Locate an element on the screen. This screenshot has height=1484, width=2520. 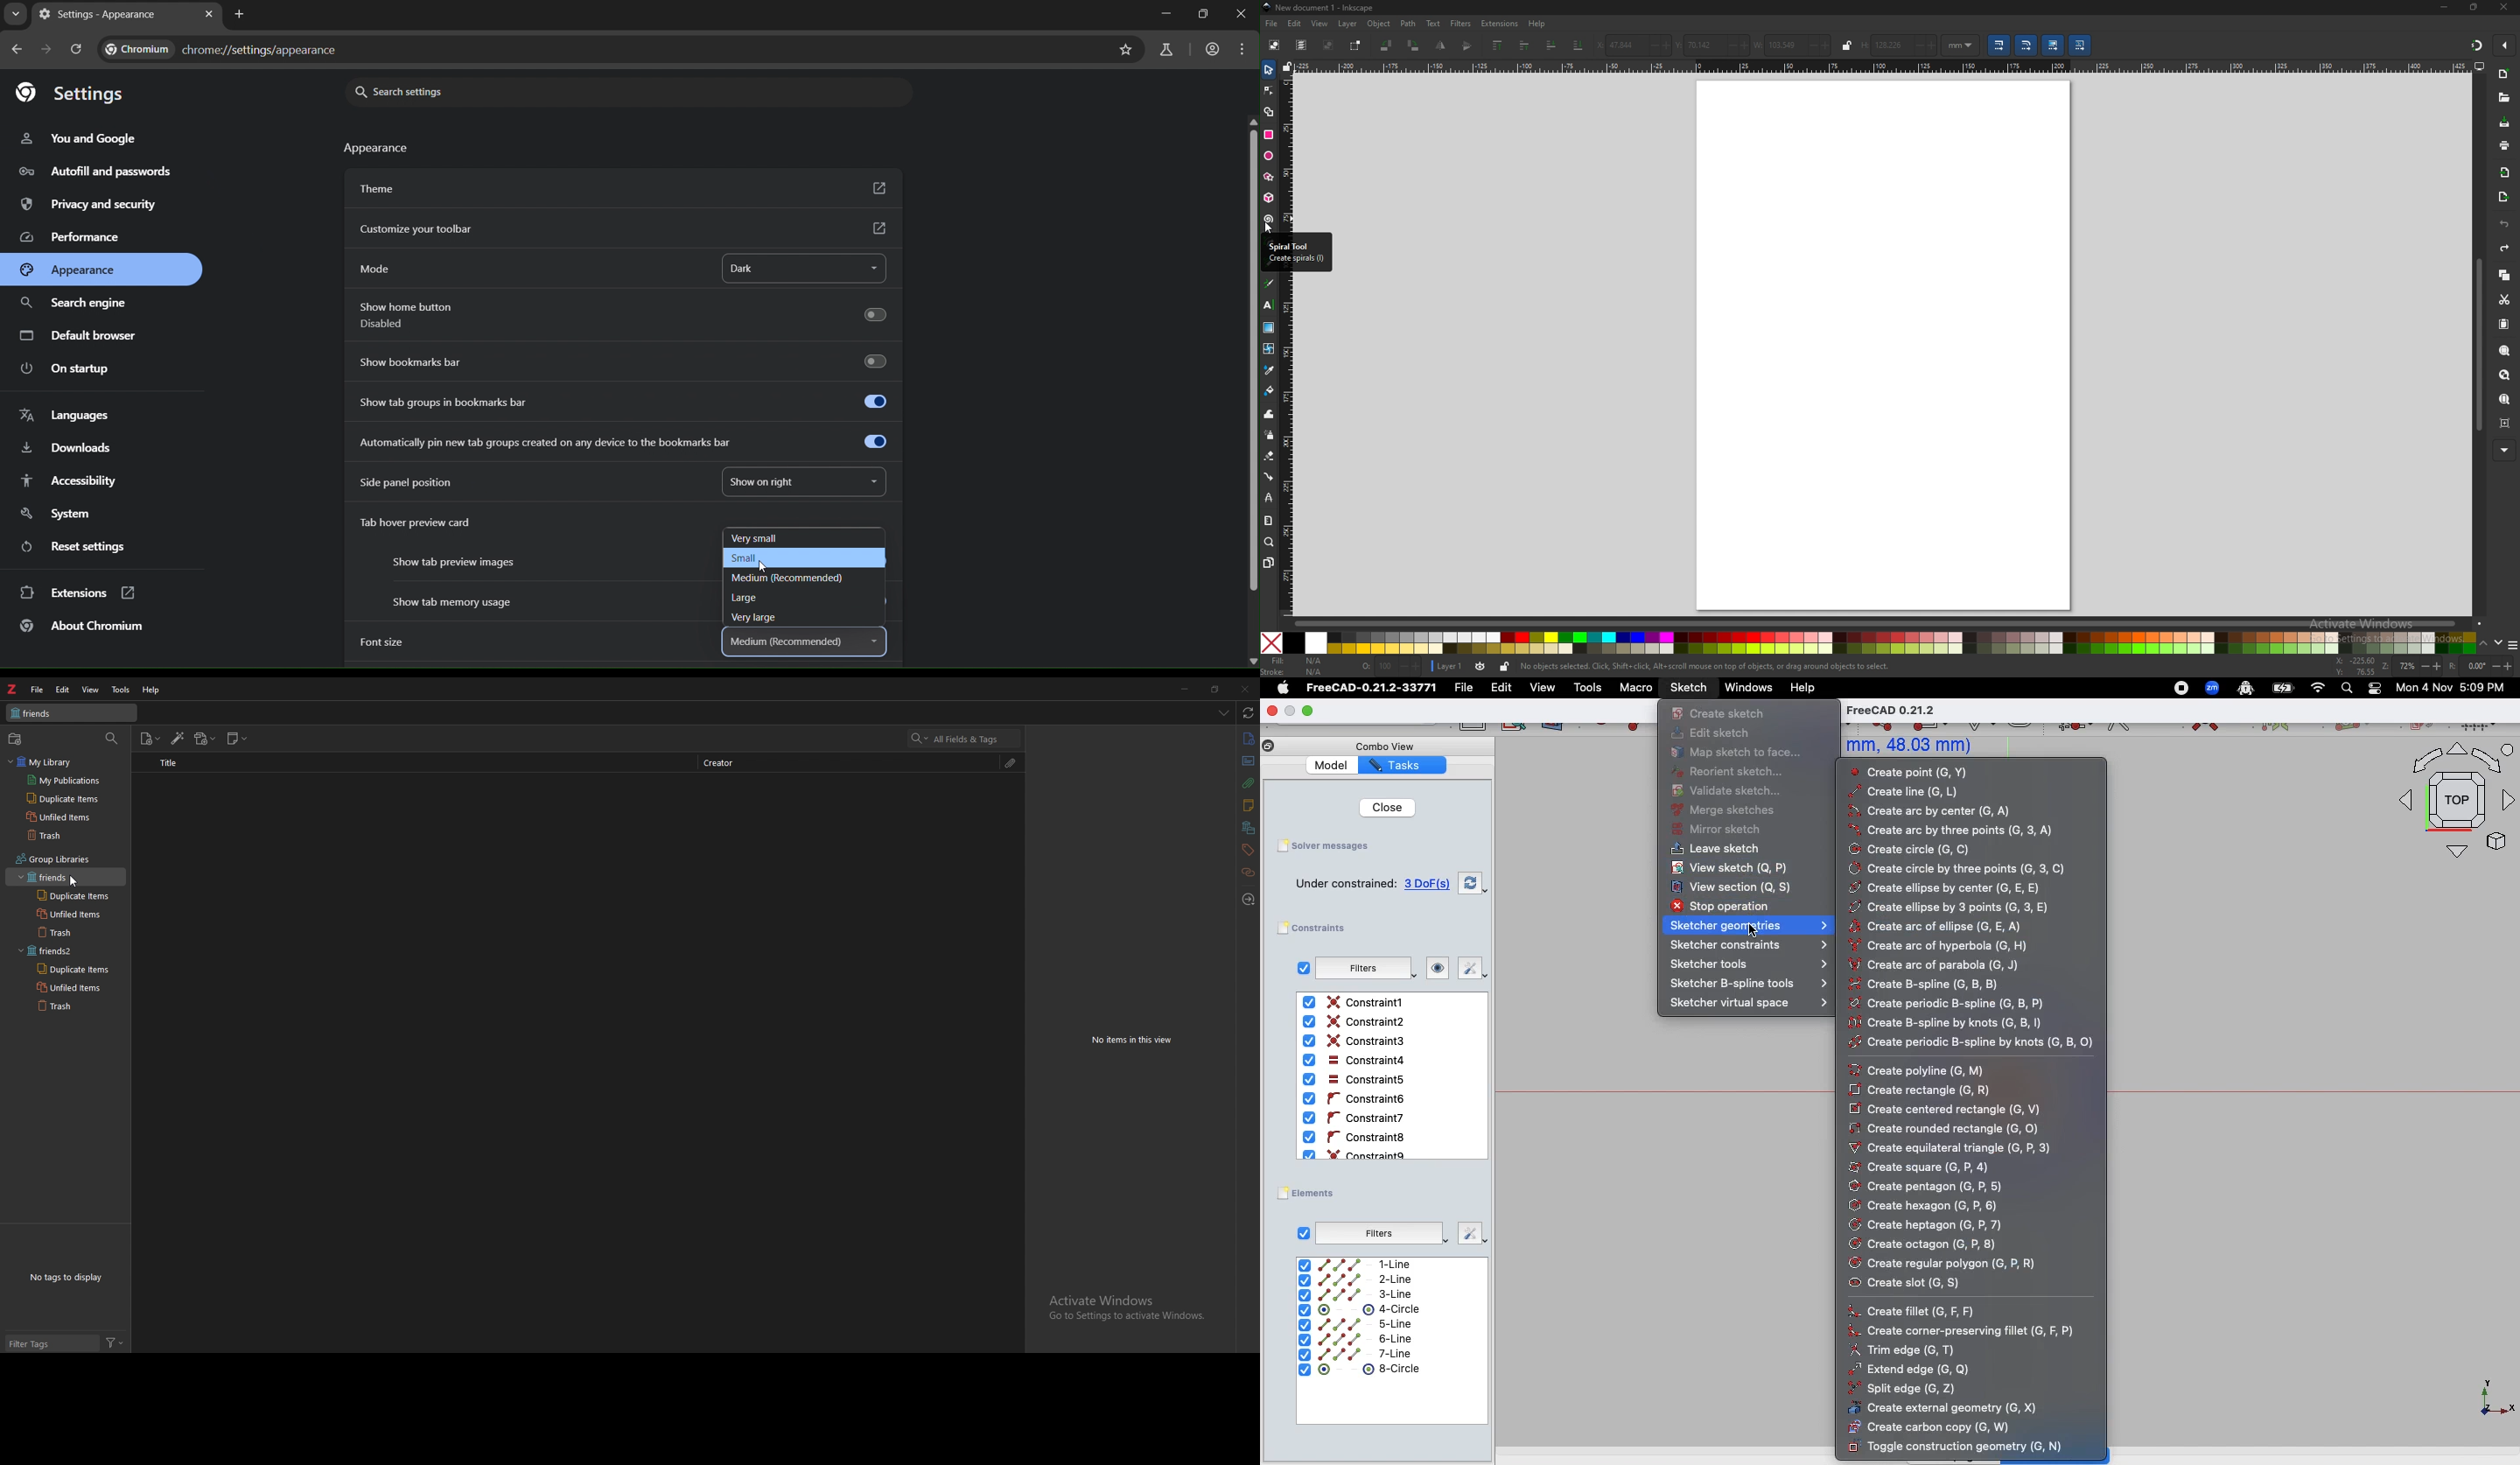
shape builder is located at coordinates (1269, 112).